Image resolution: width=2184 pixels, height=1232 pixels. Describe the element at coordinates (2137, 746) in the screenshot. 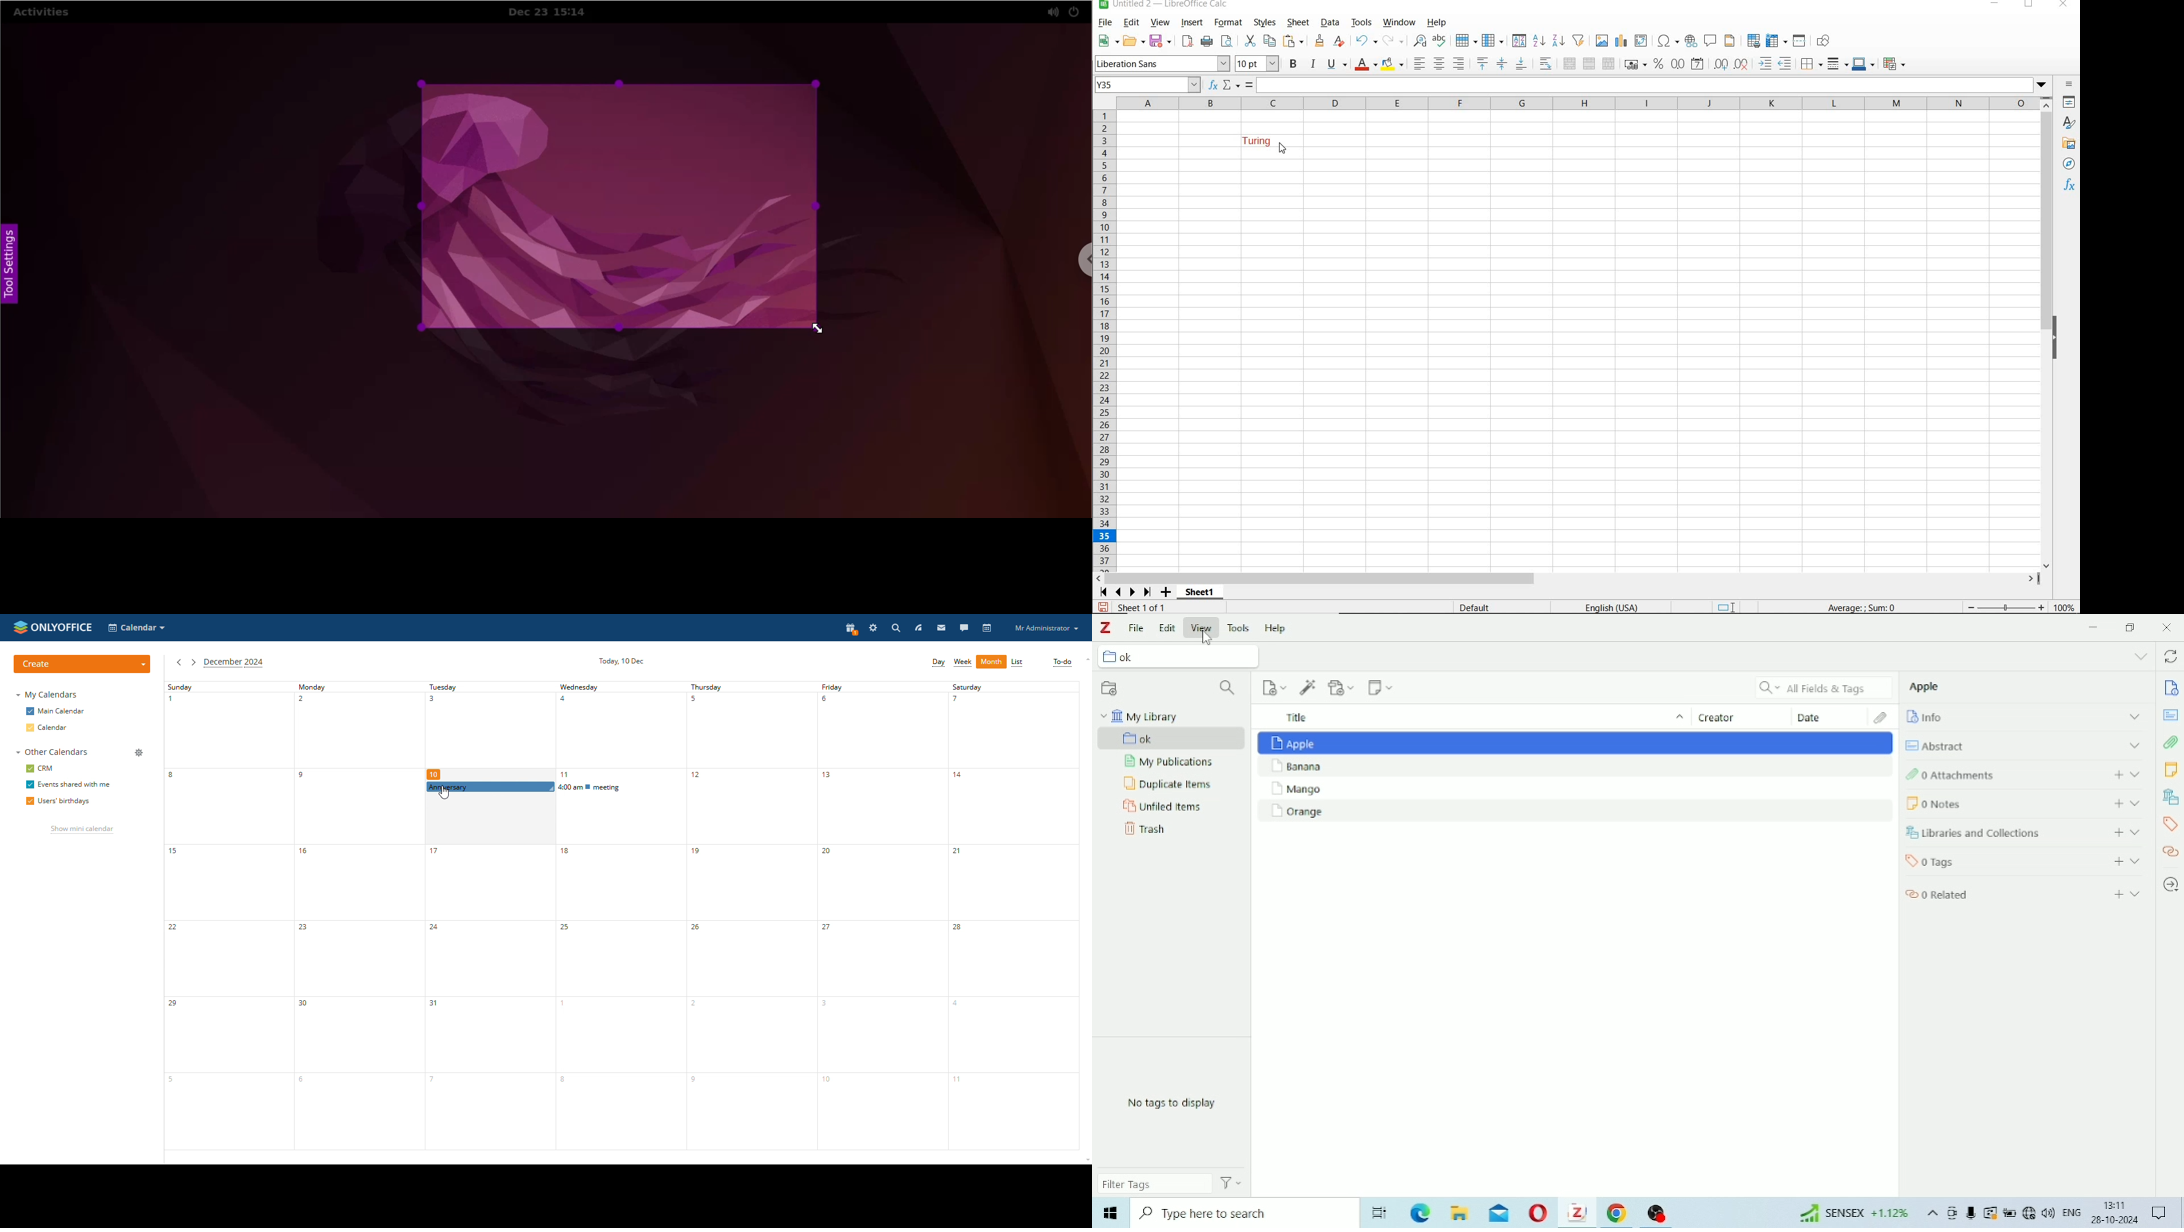

I see `expand` at that location.